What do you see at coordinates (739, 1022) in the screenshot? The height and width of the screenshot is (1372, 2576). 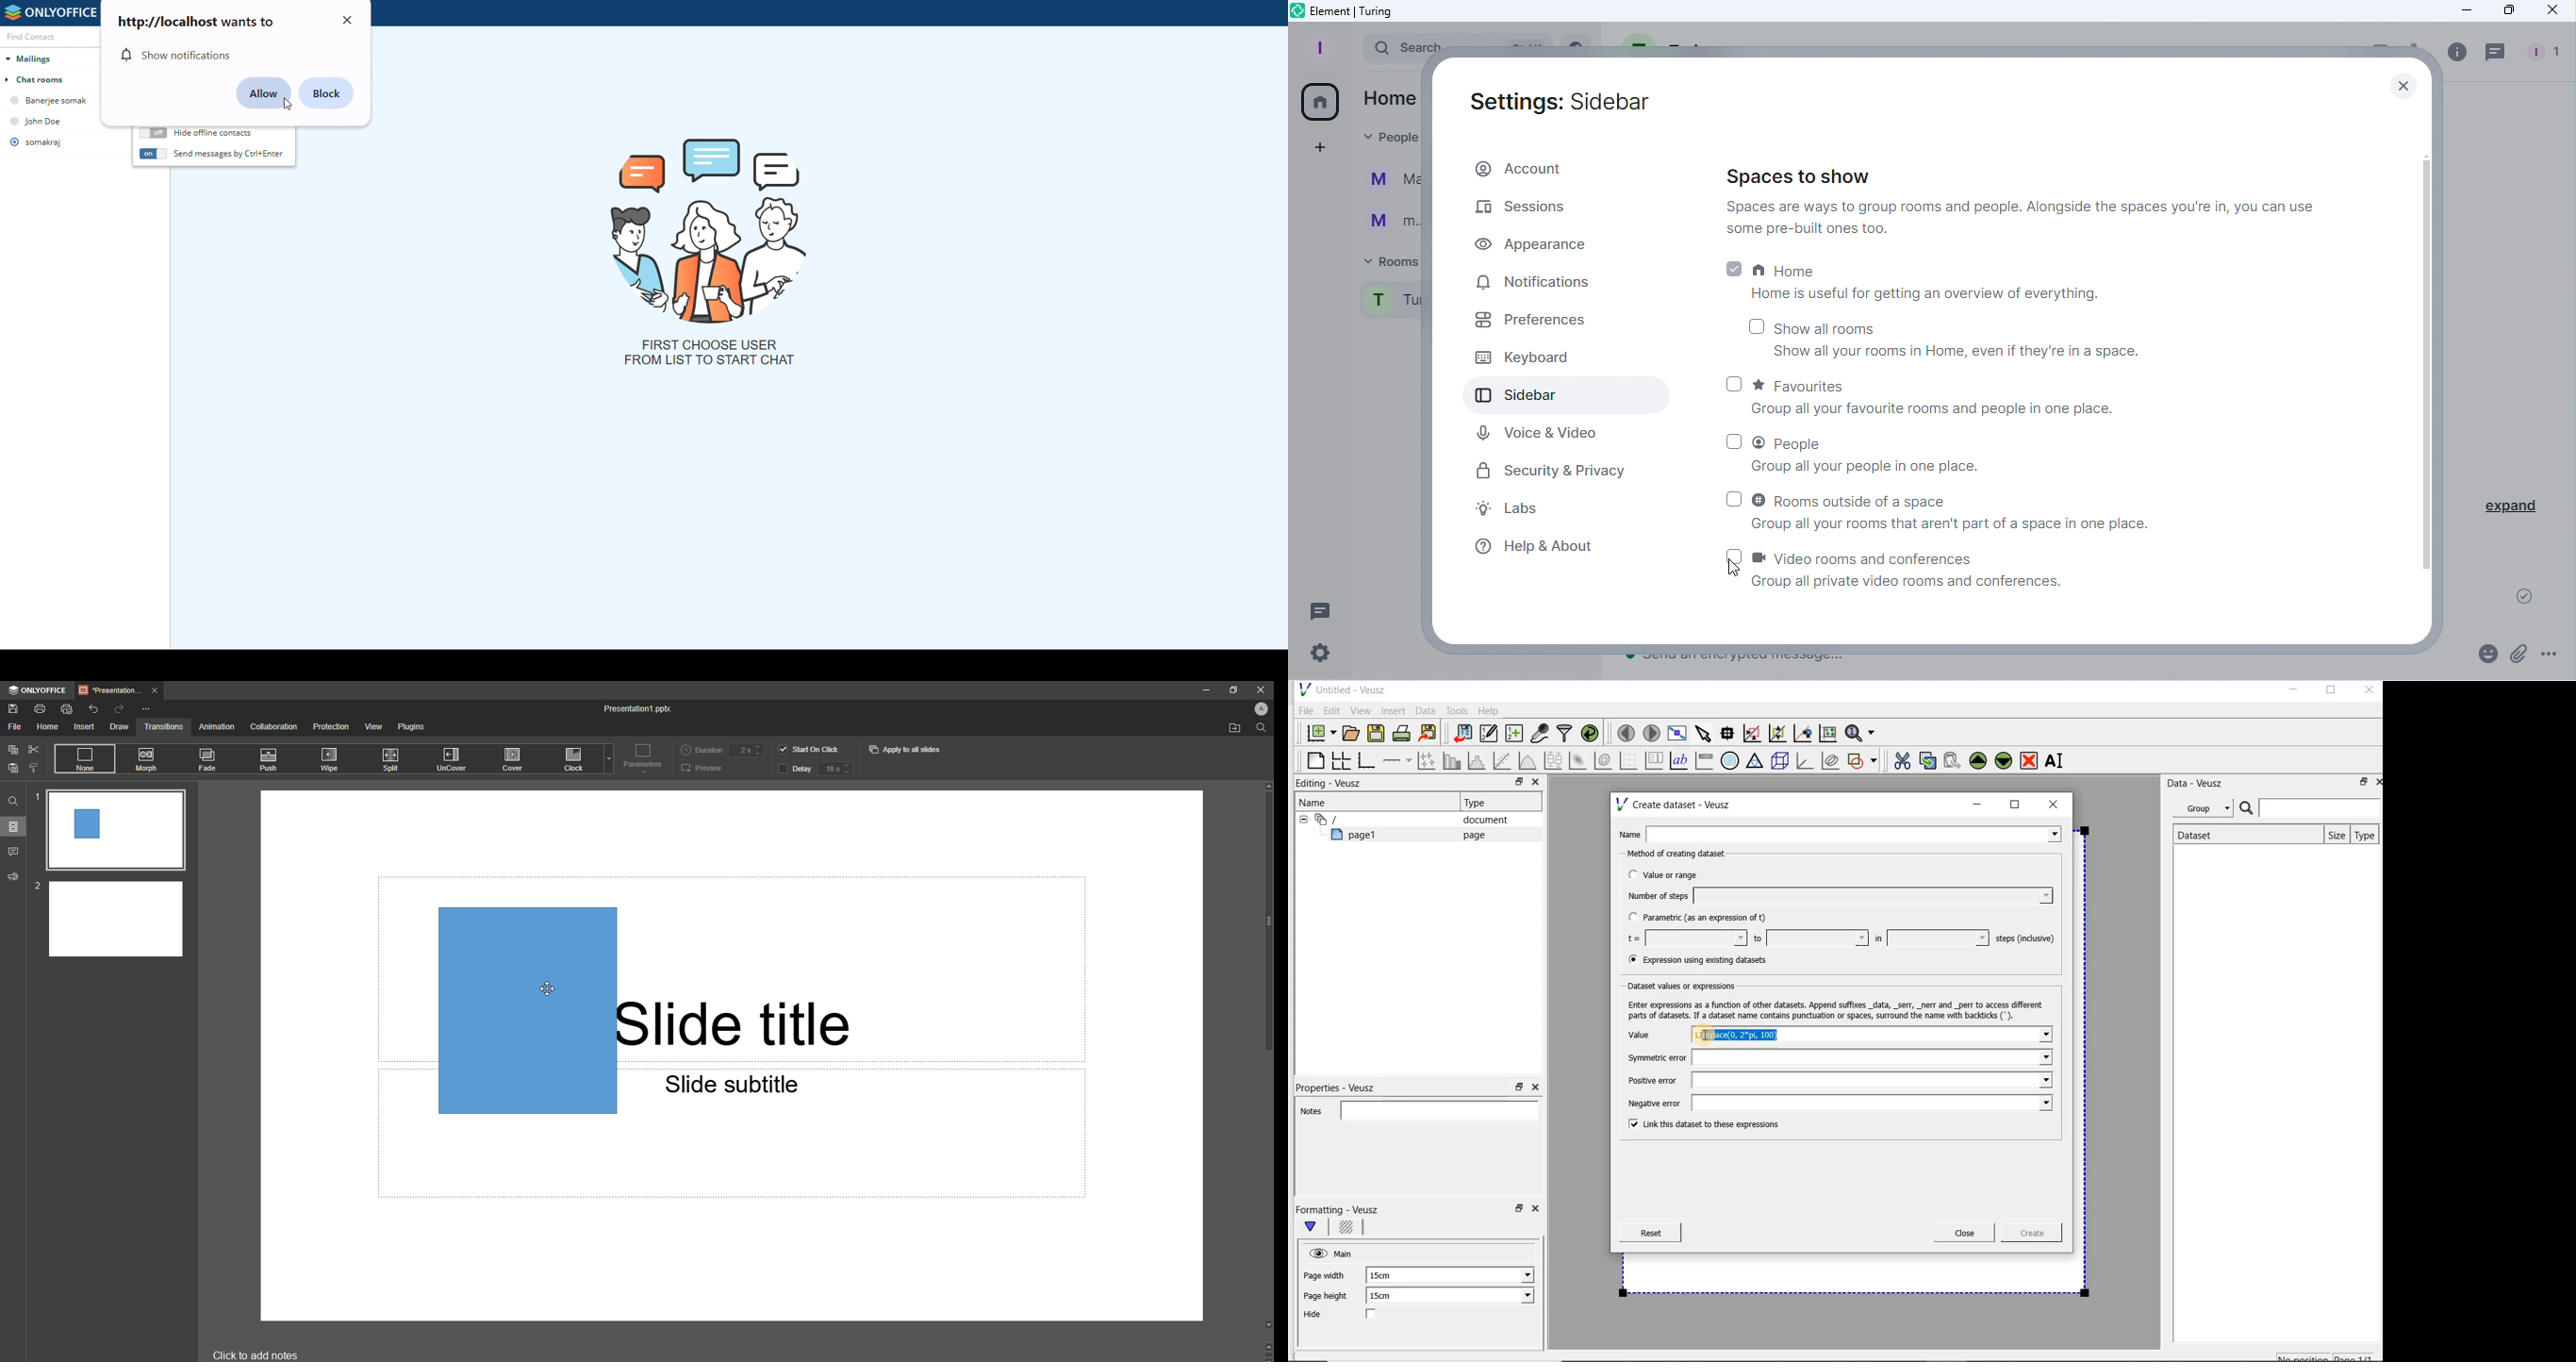 I see `Slide title` at bounding box center [739, 1022].